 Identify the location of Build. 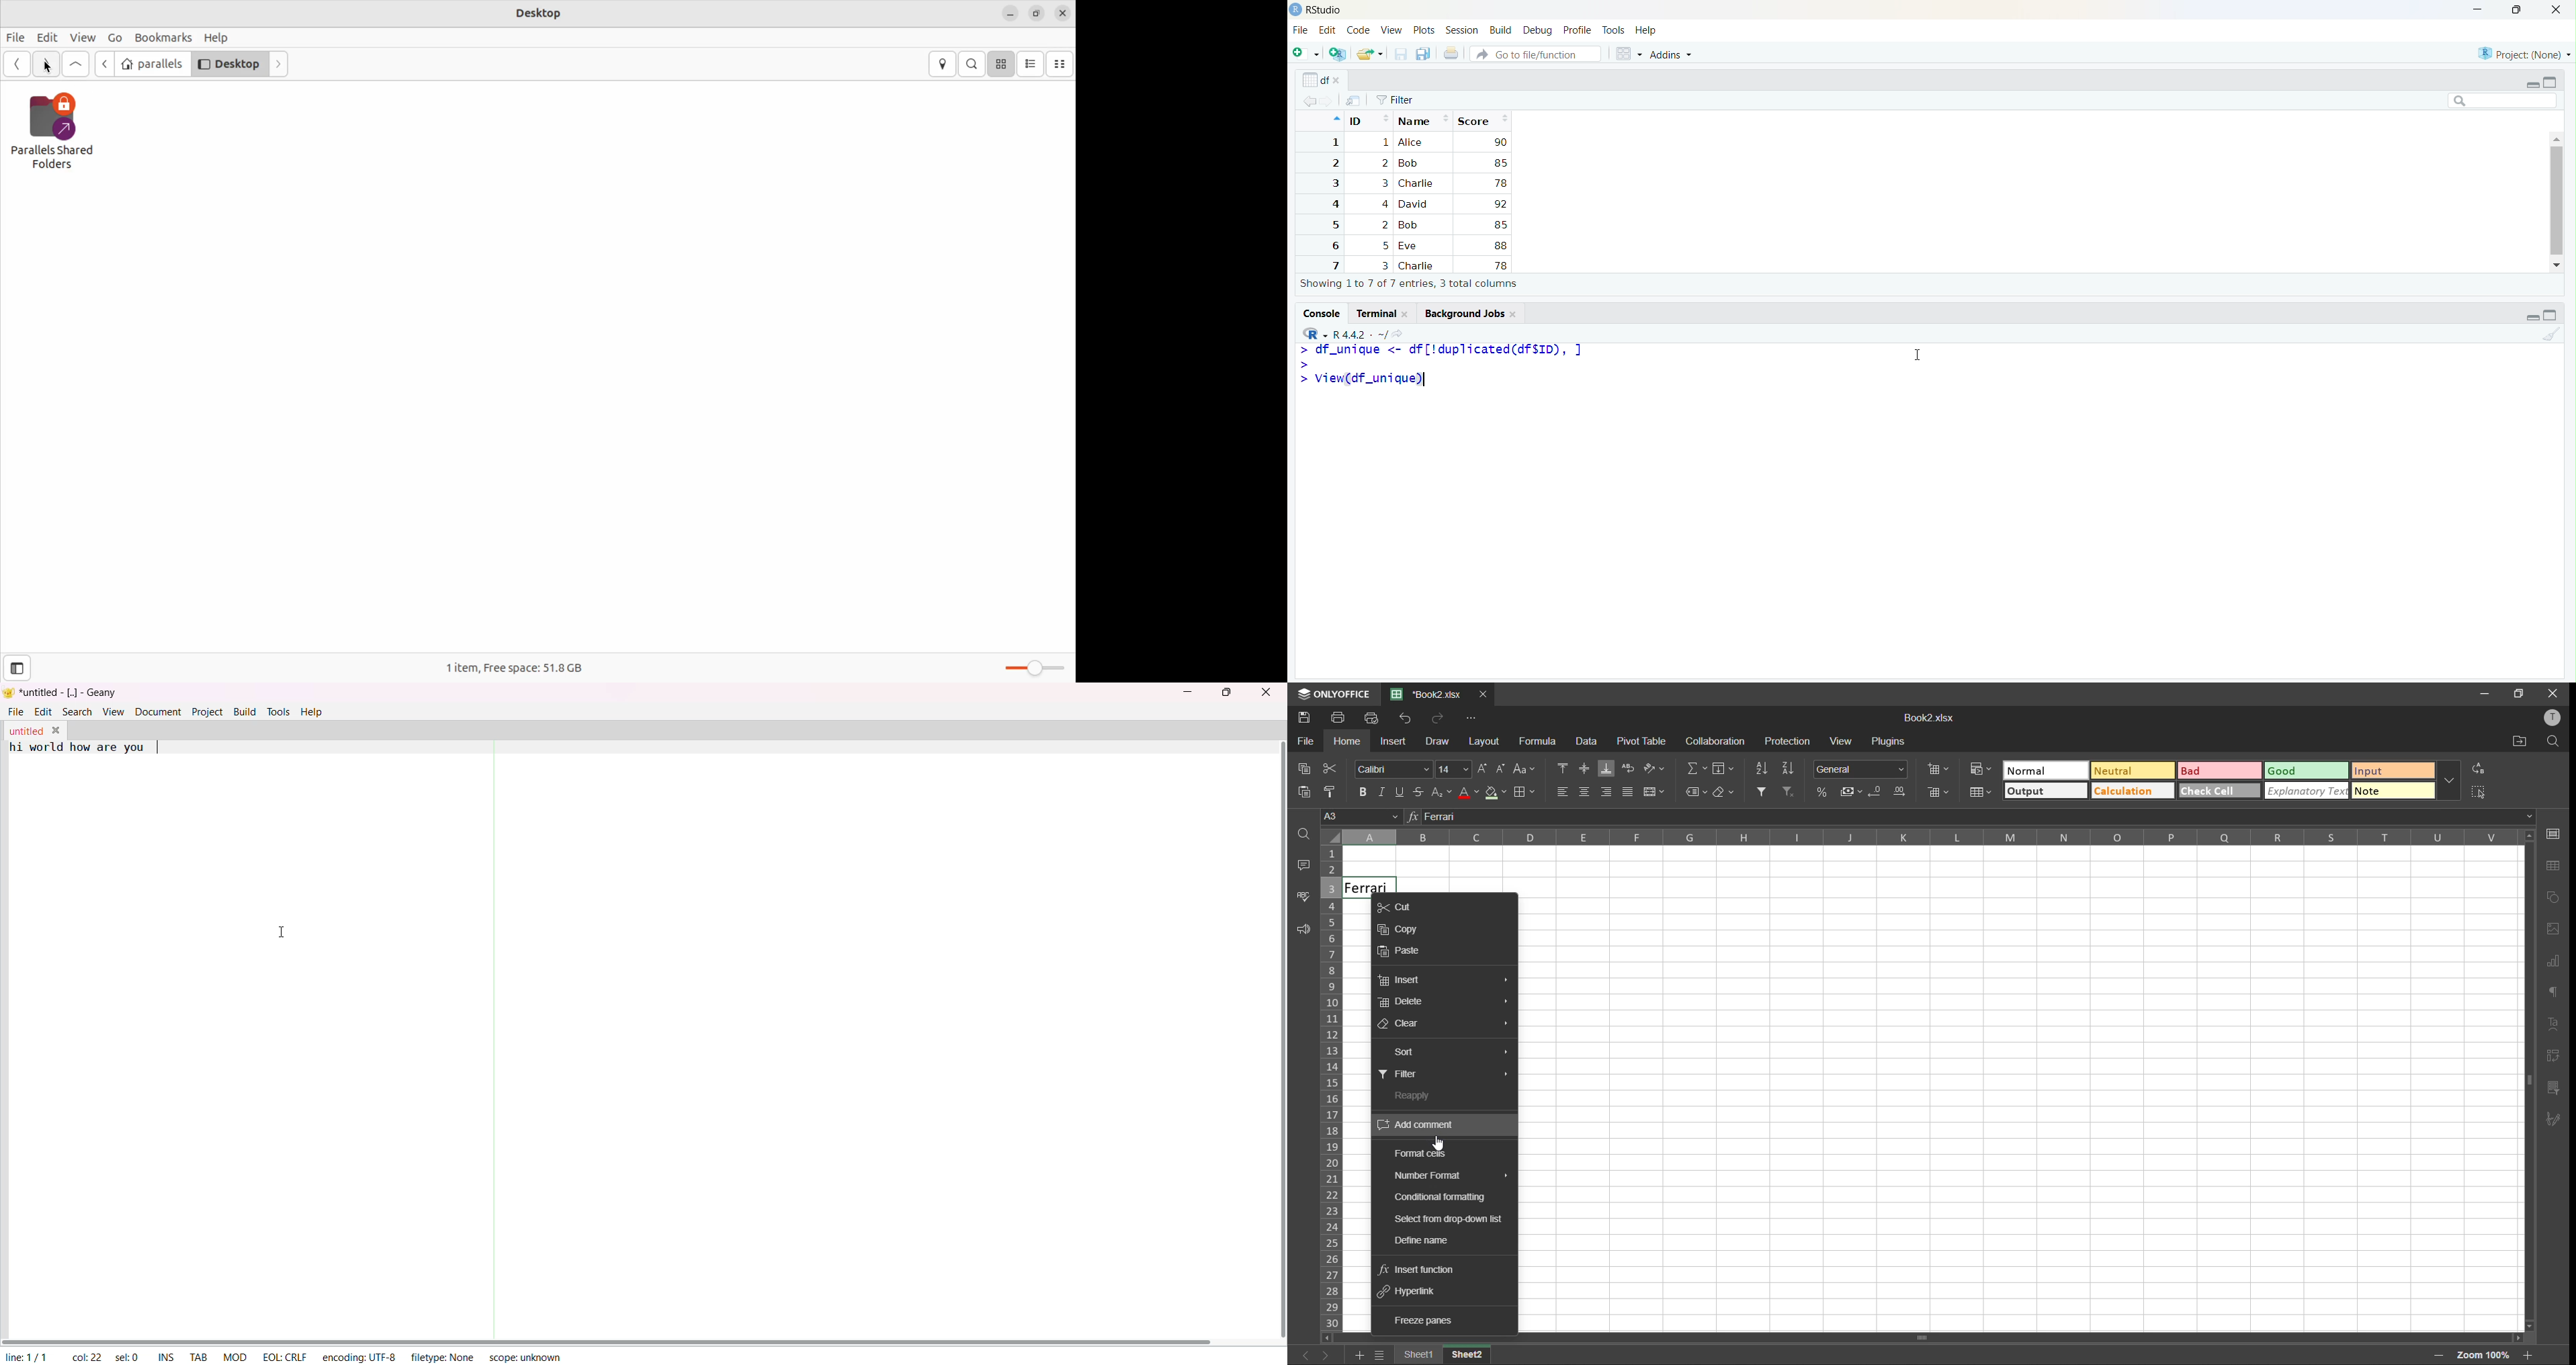
(1501, 30).